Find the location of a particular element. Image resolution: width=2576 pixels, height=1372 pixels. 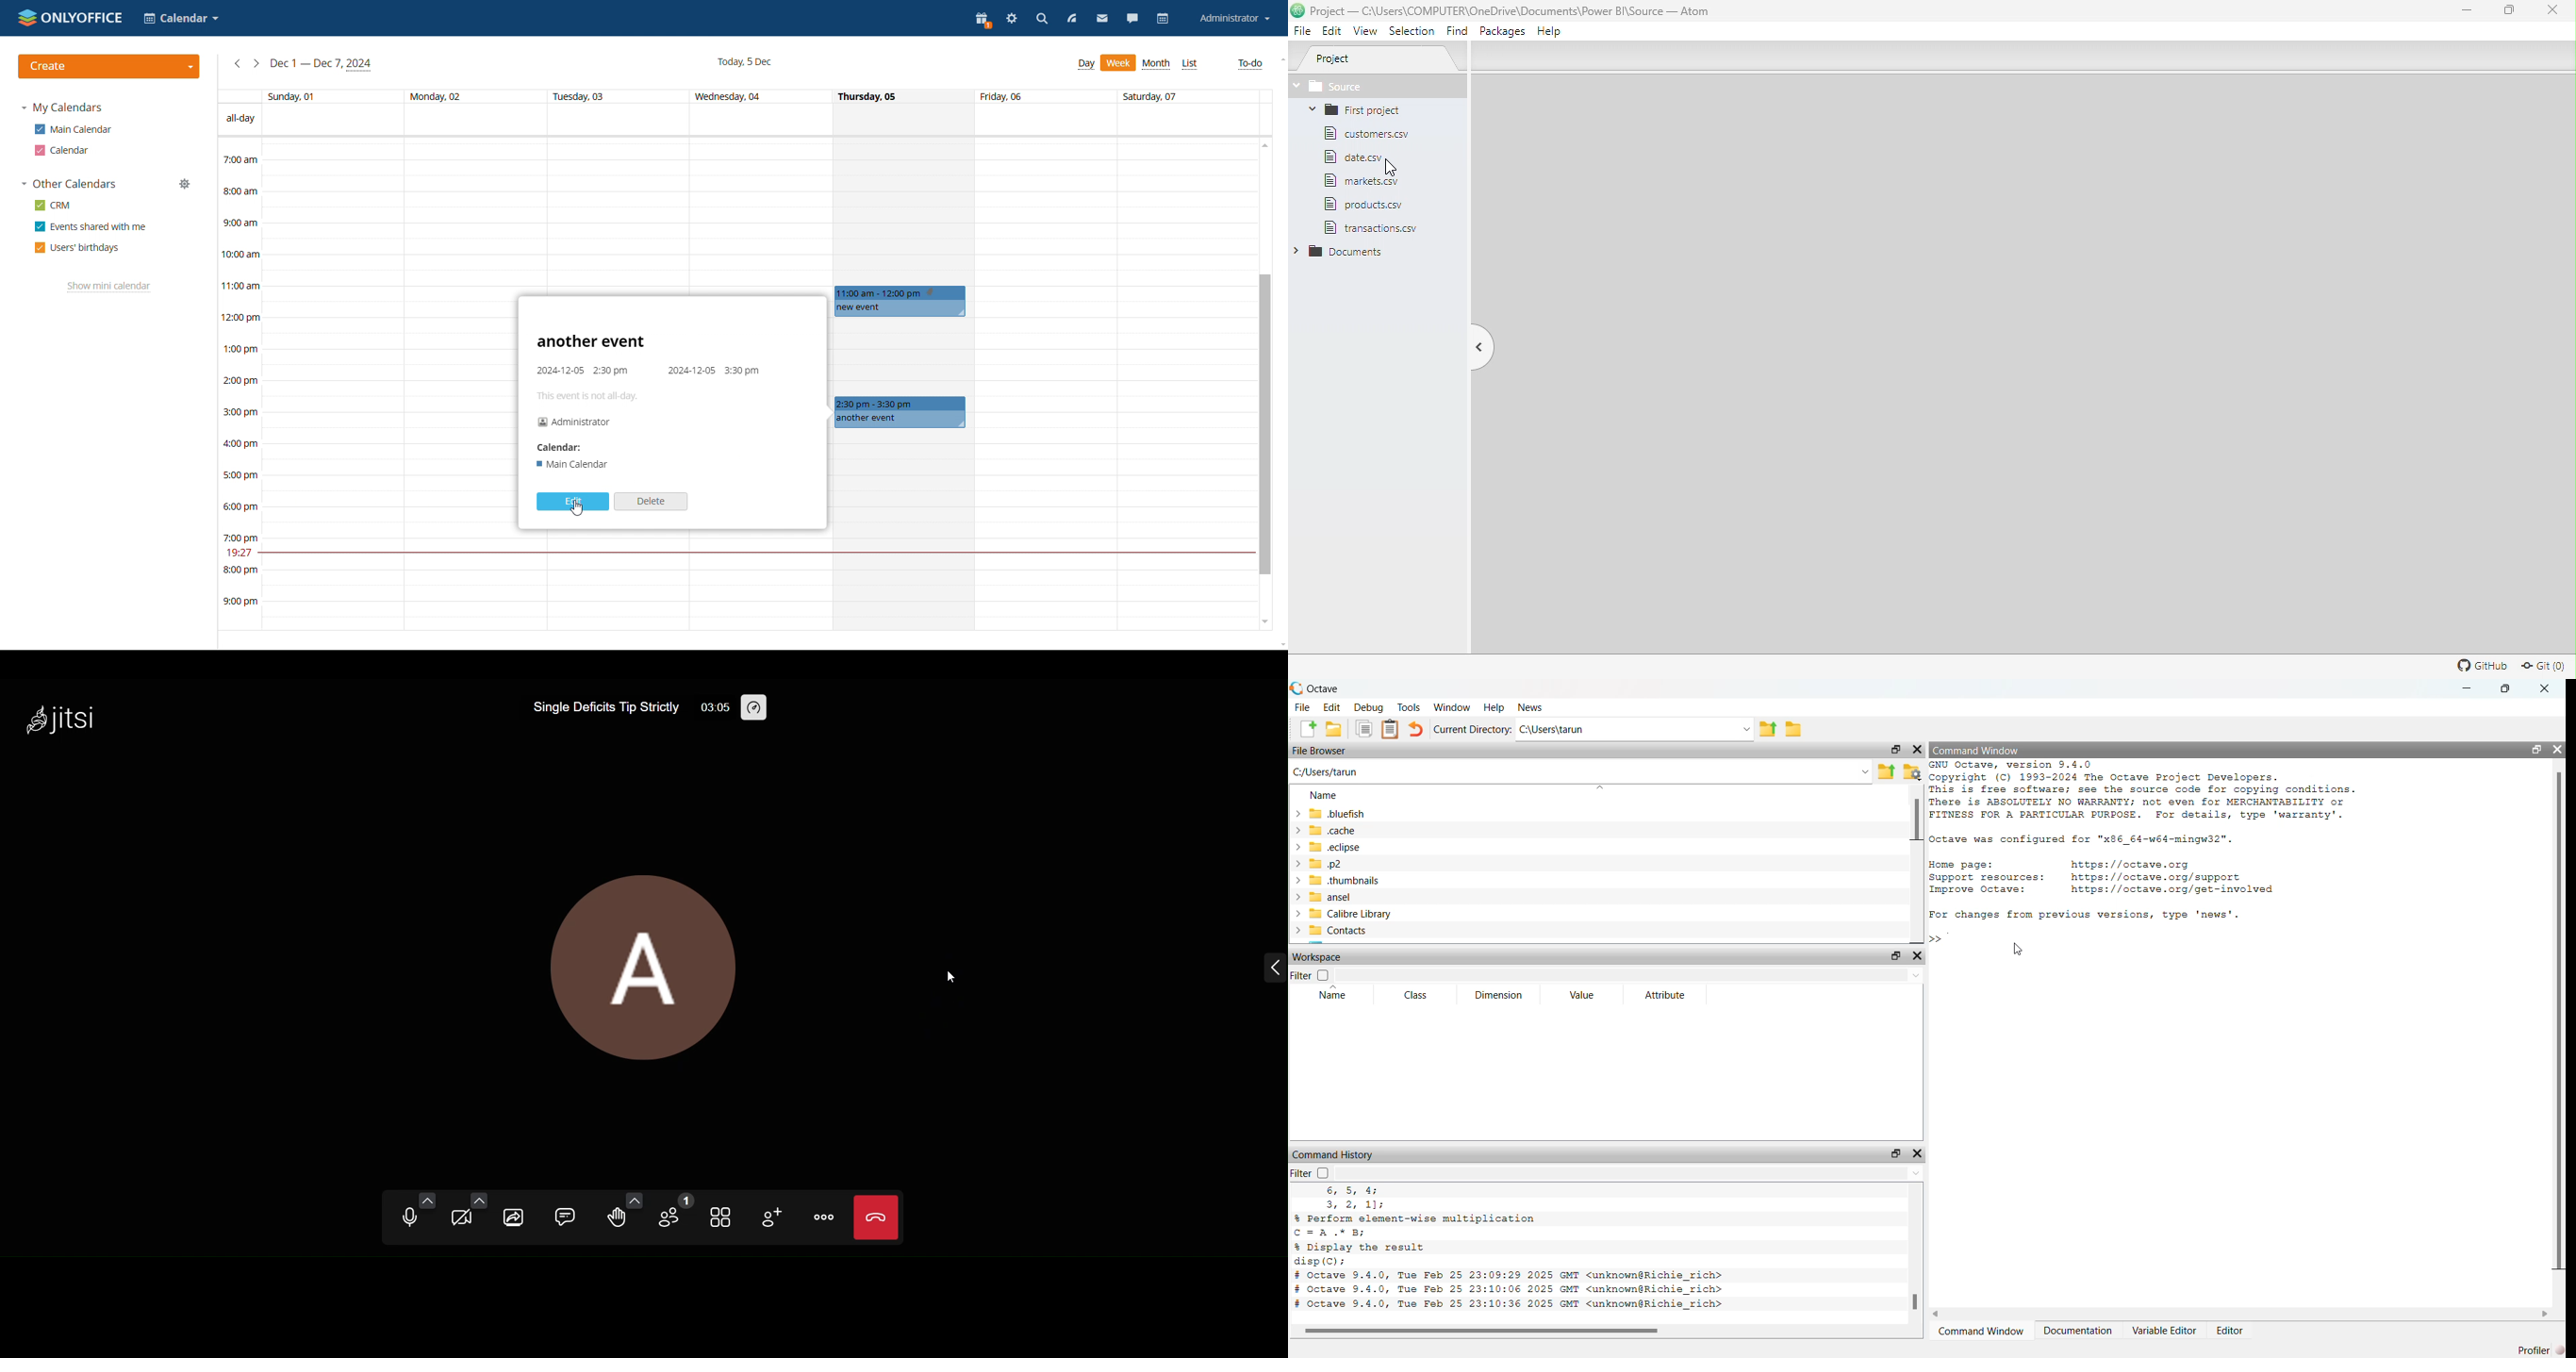

eclipse is located at coordinates (1329, 847).